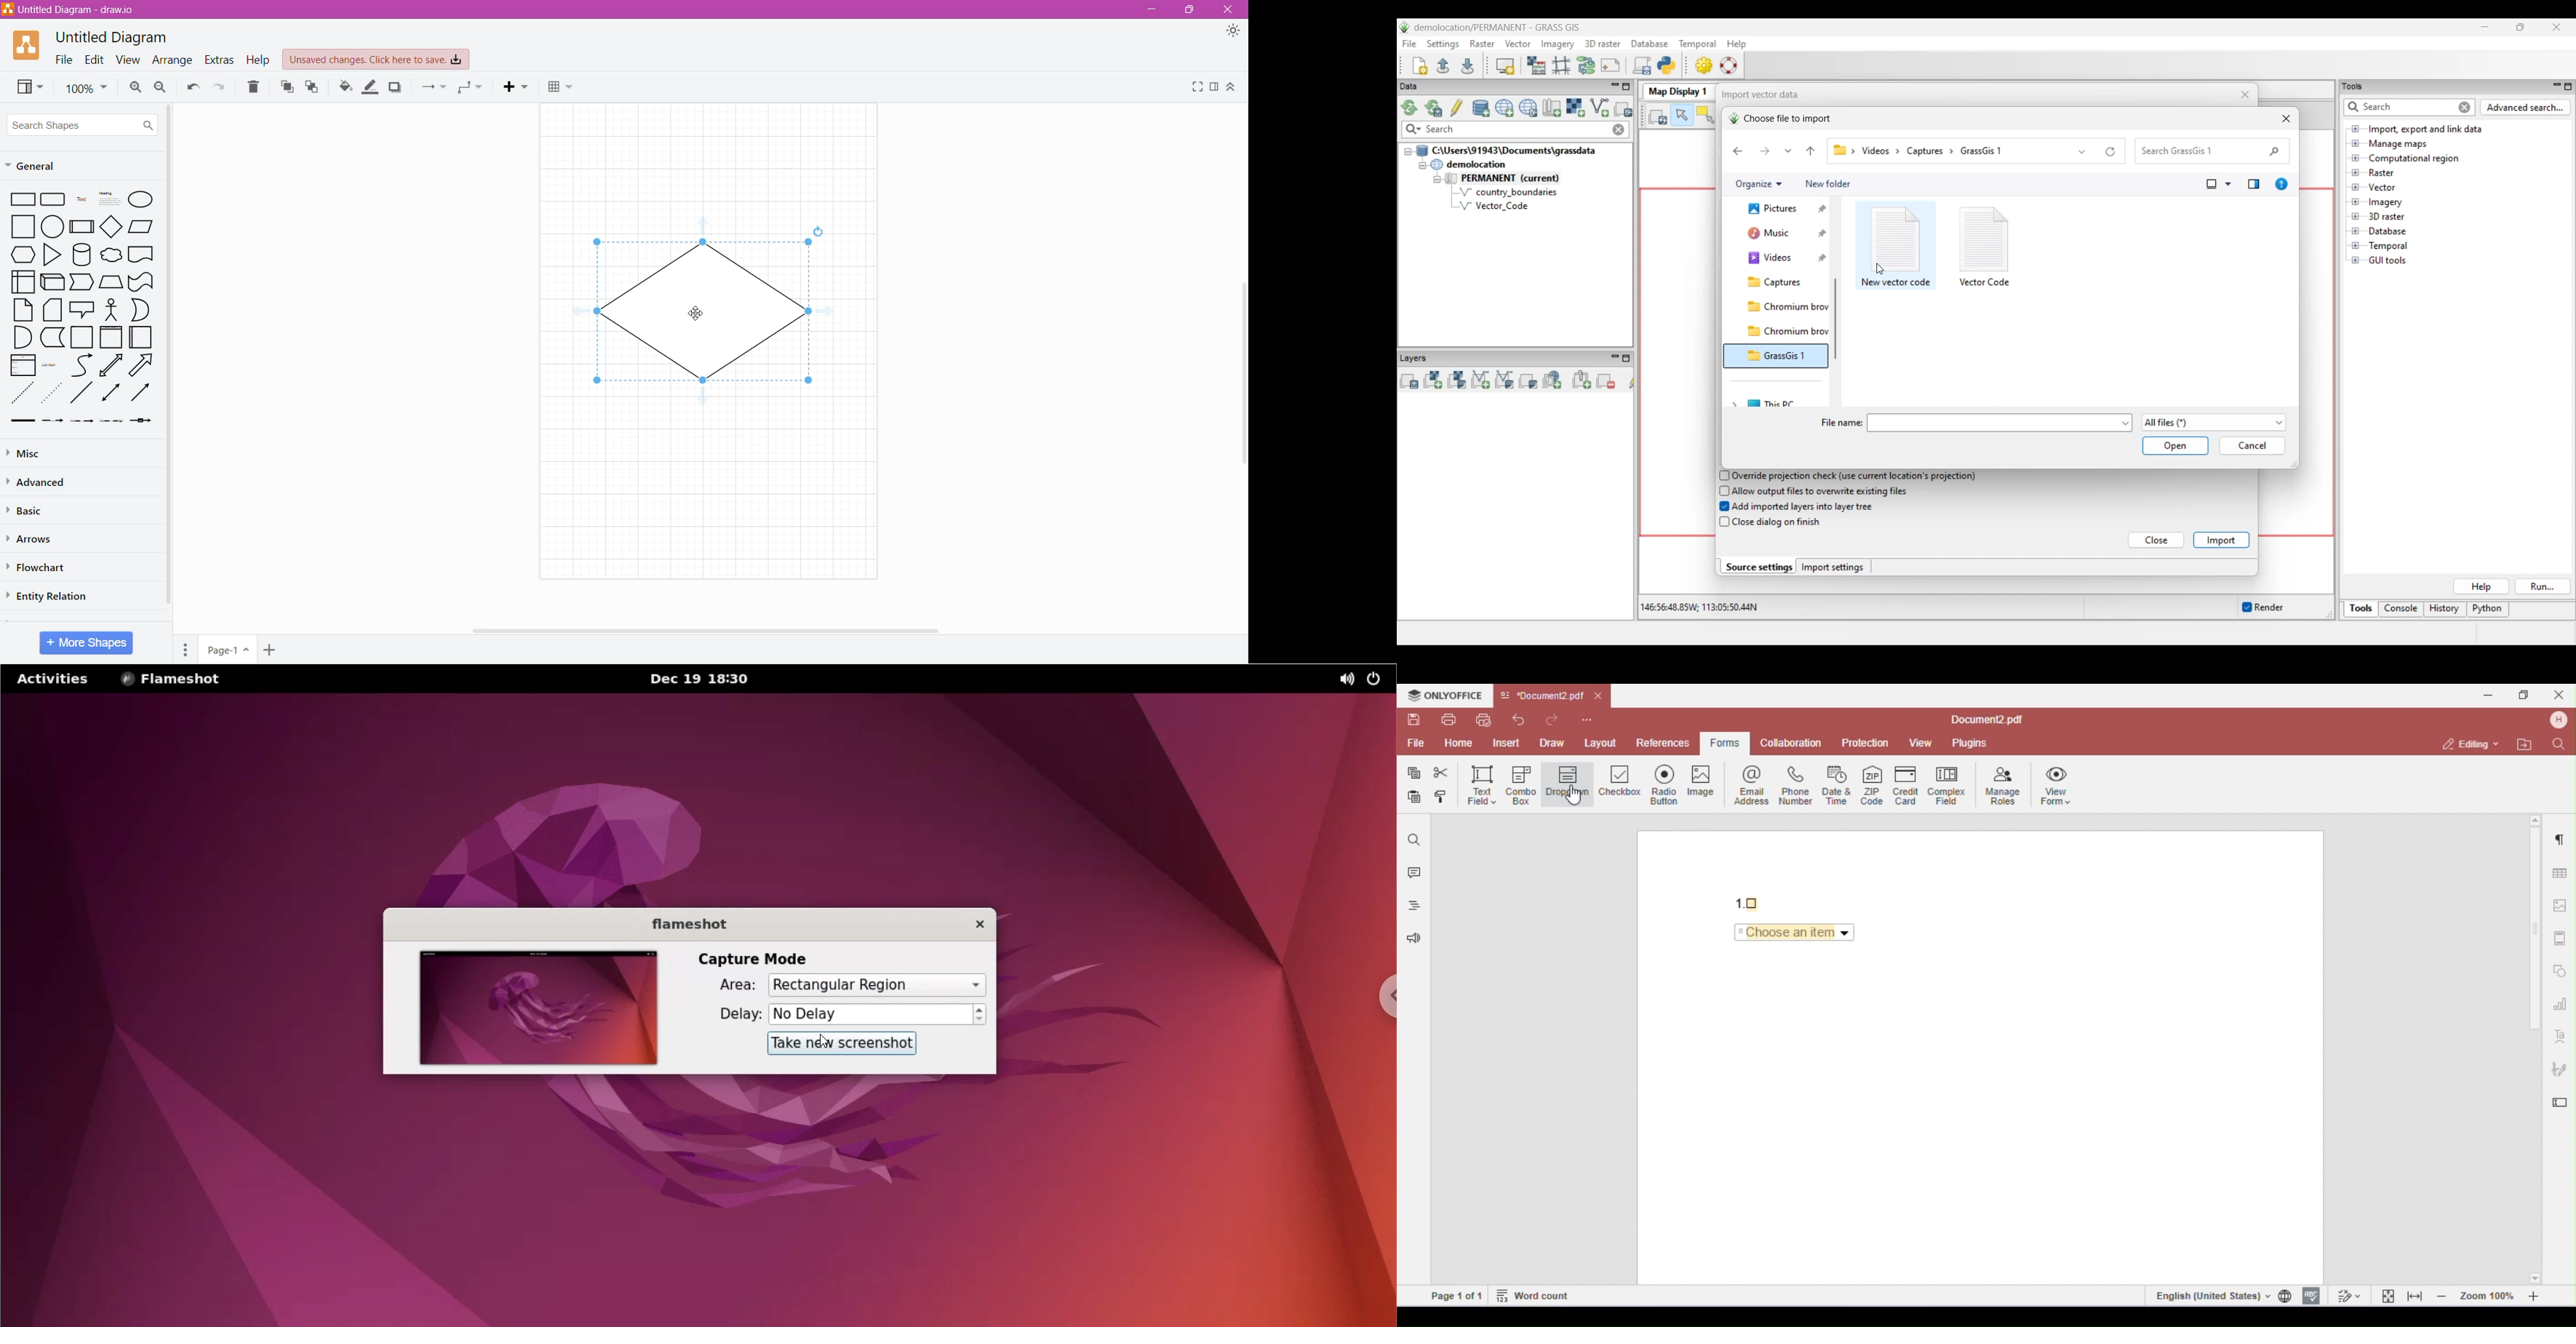  I want to click on Date and time, so click(704, 679).